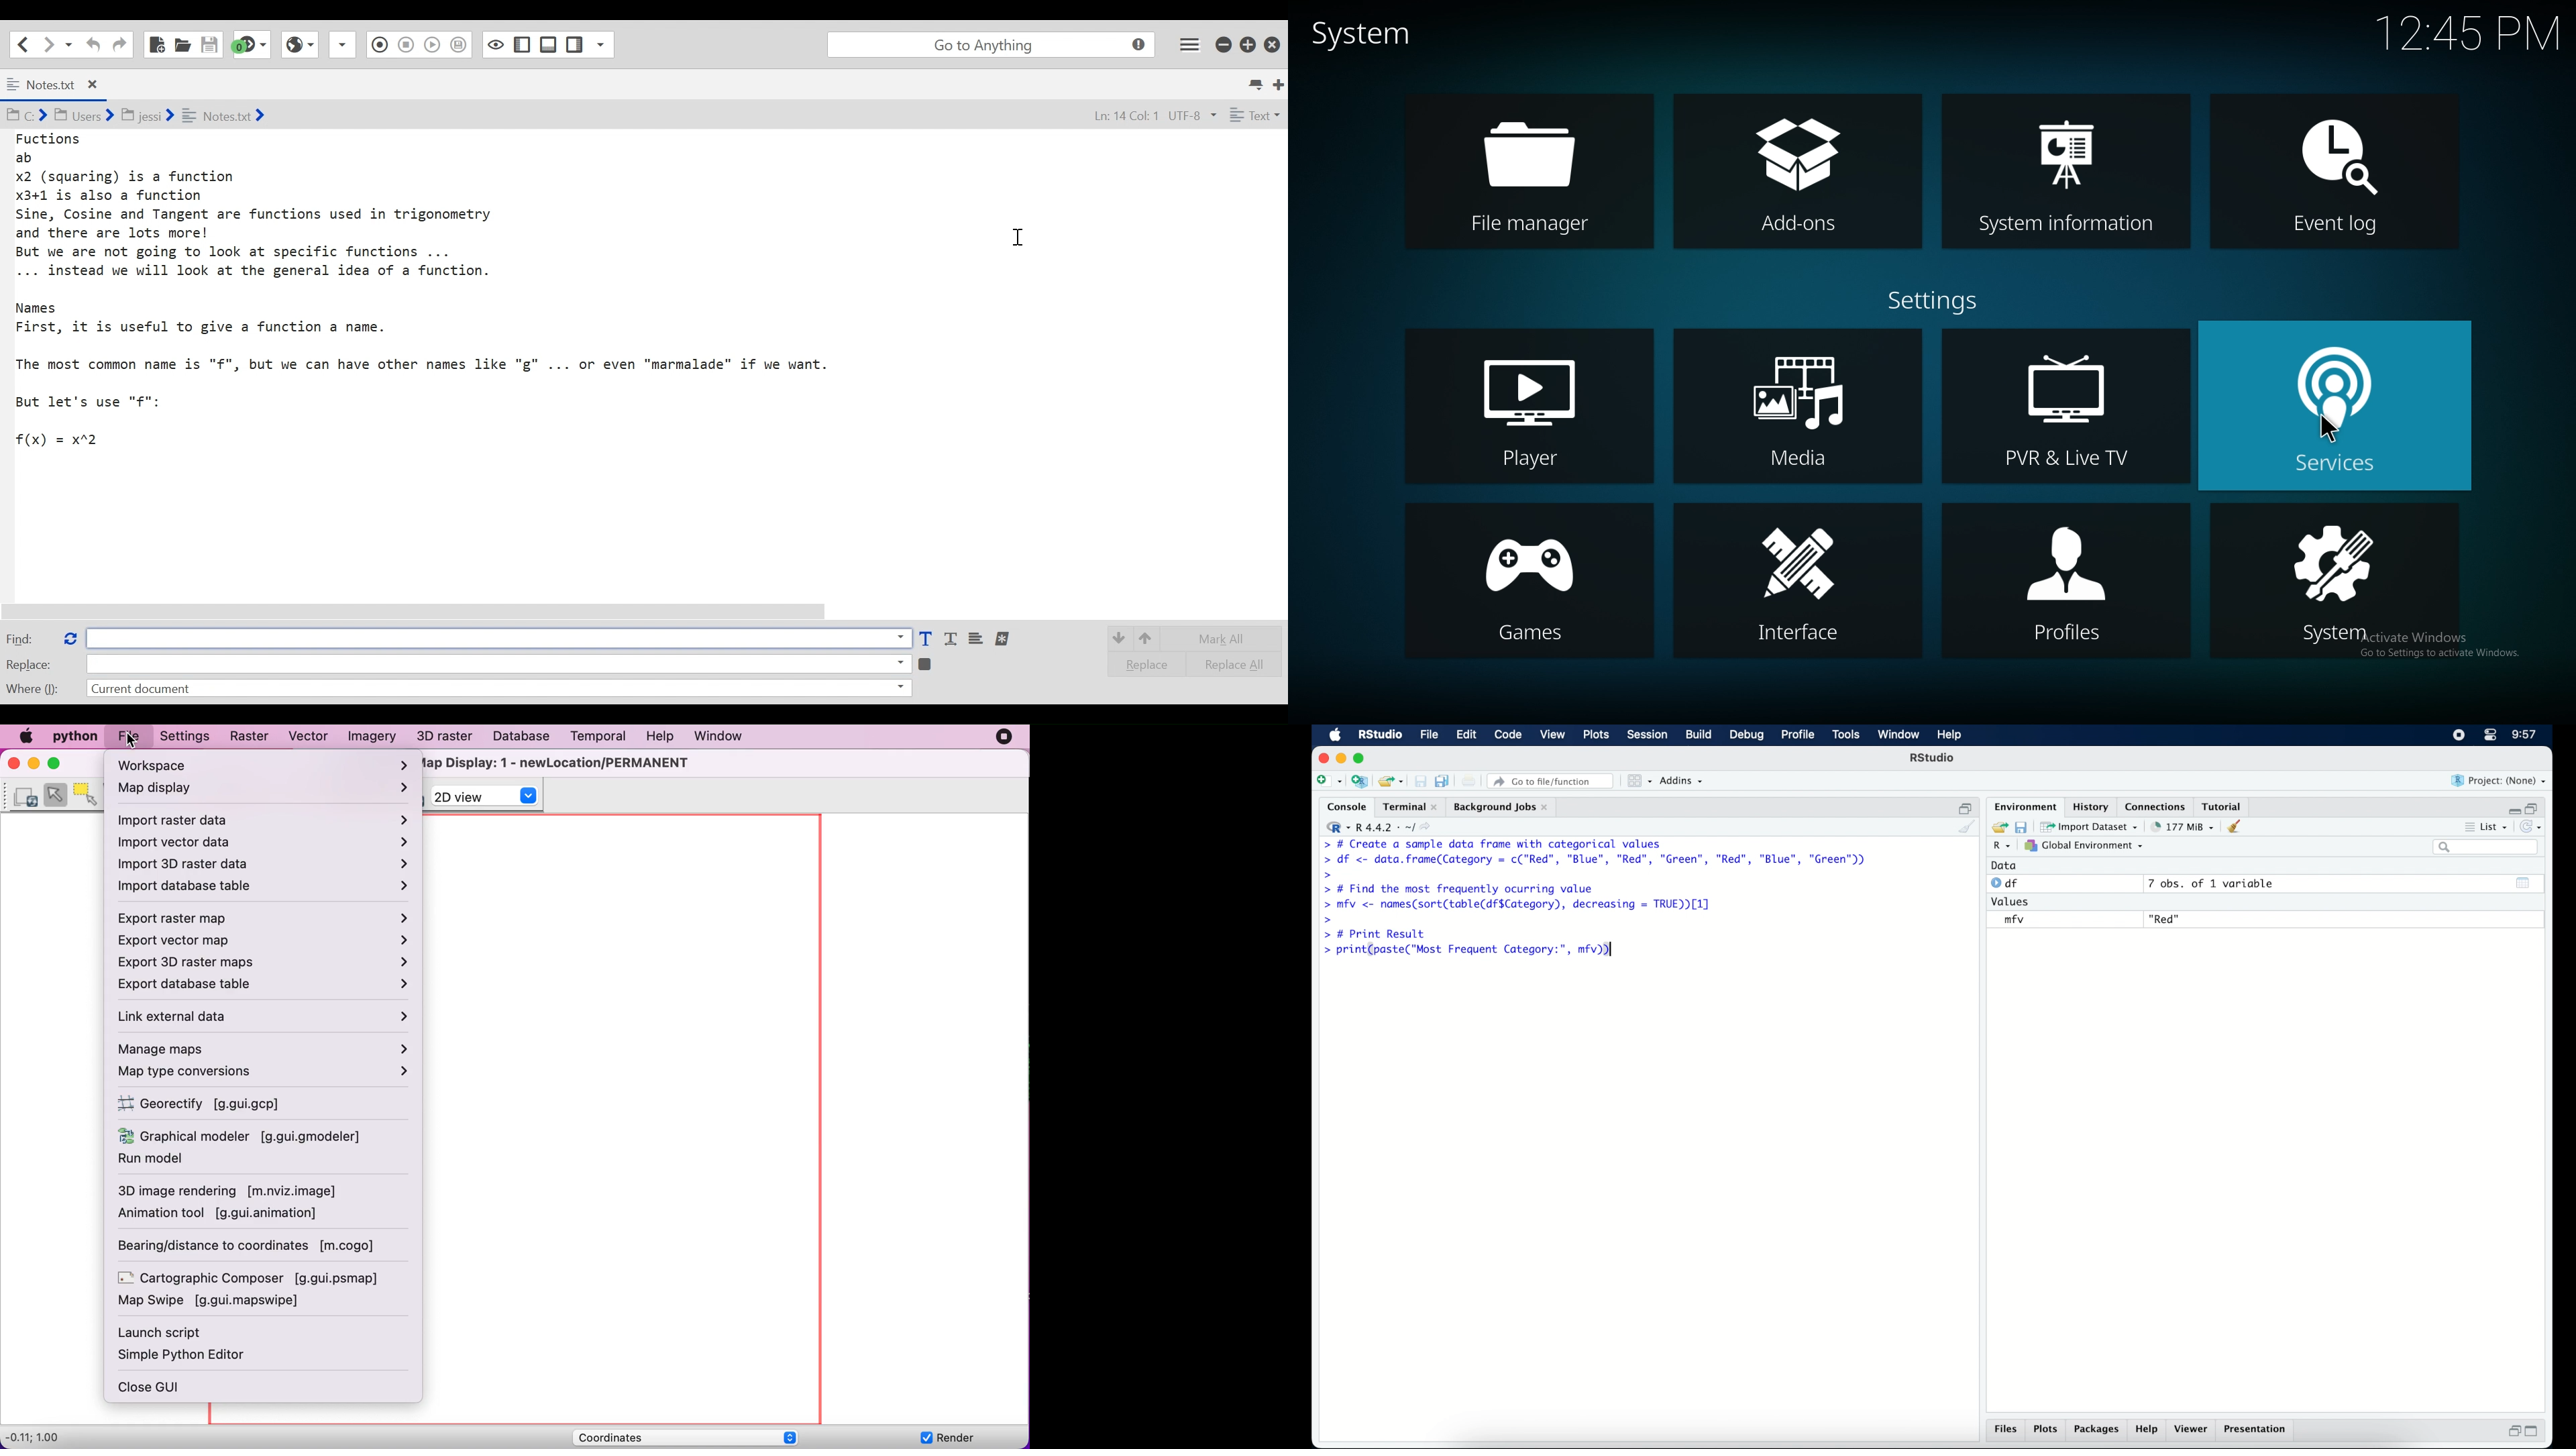 The height and width of the screenshot is (1456, 2576). I want to click on restore down, so click(1964, 806).